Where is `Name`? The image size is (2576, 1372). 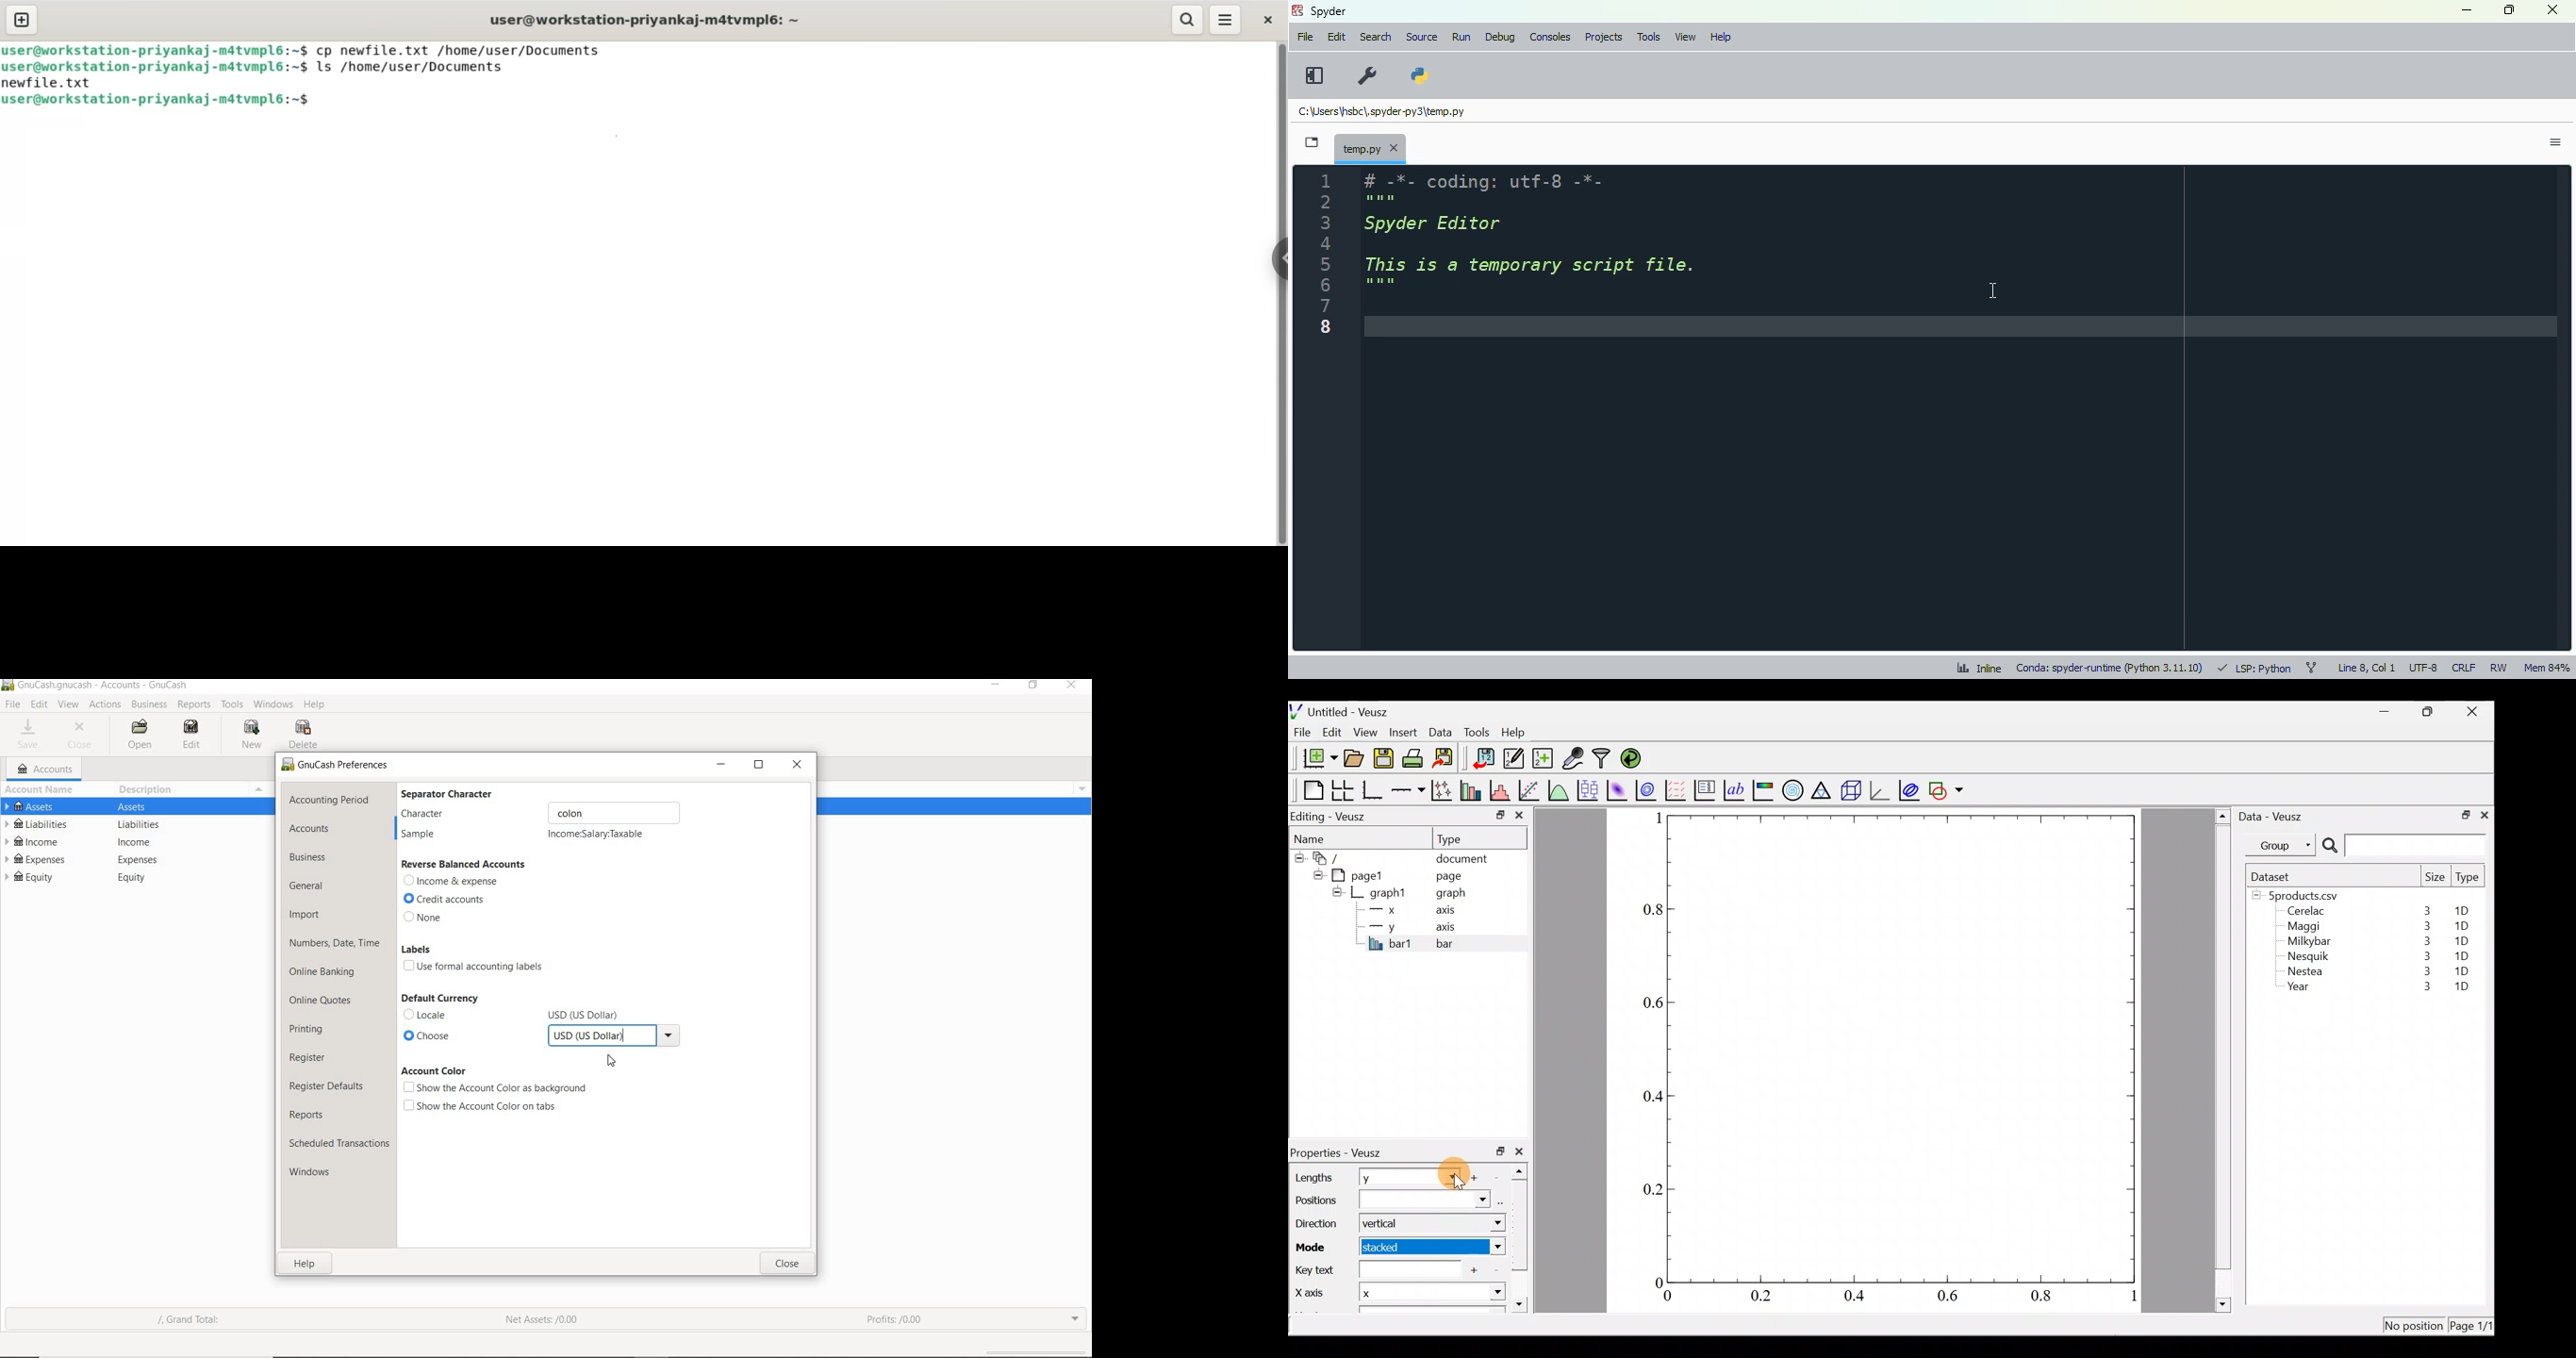 Name is located at coordinates (1317, 837).